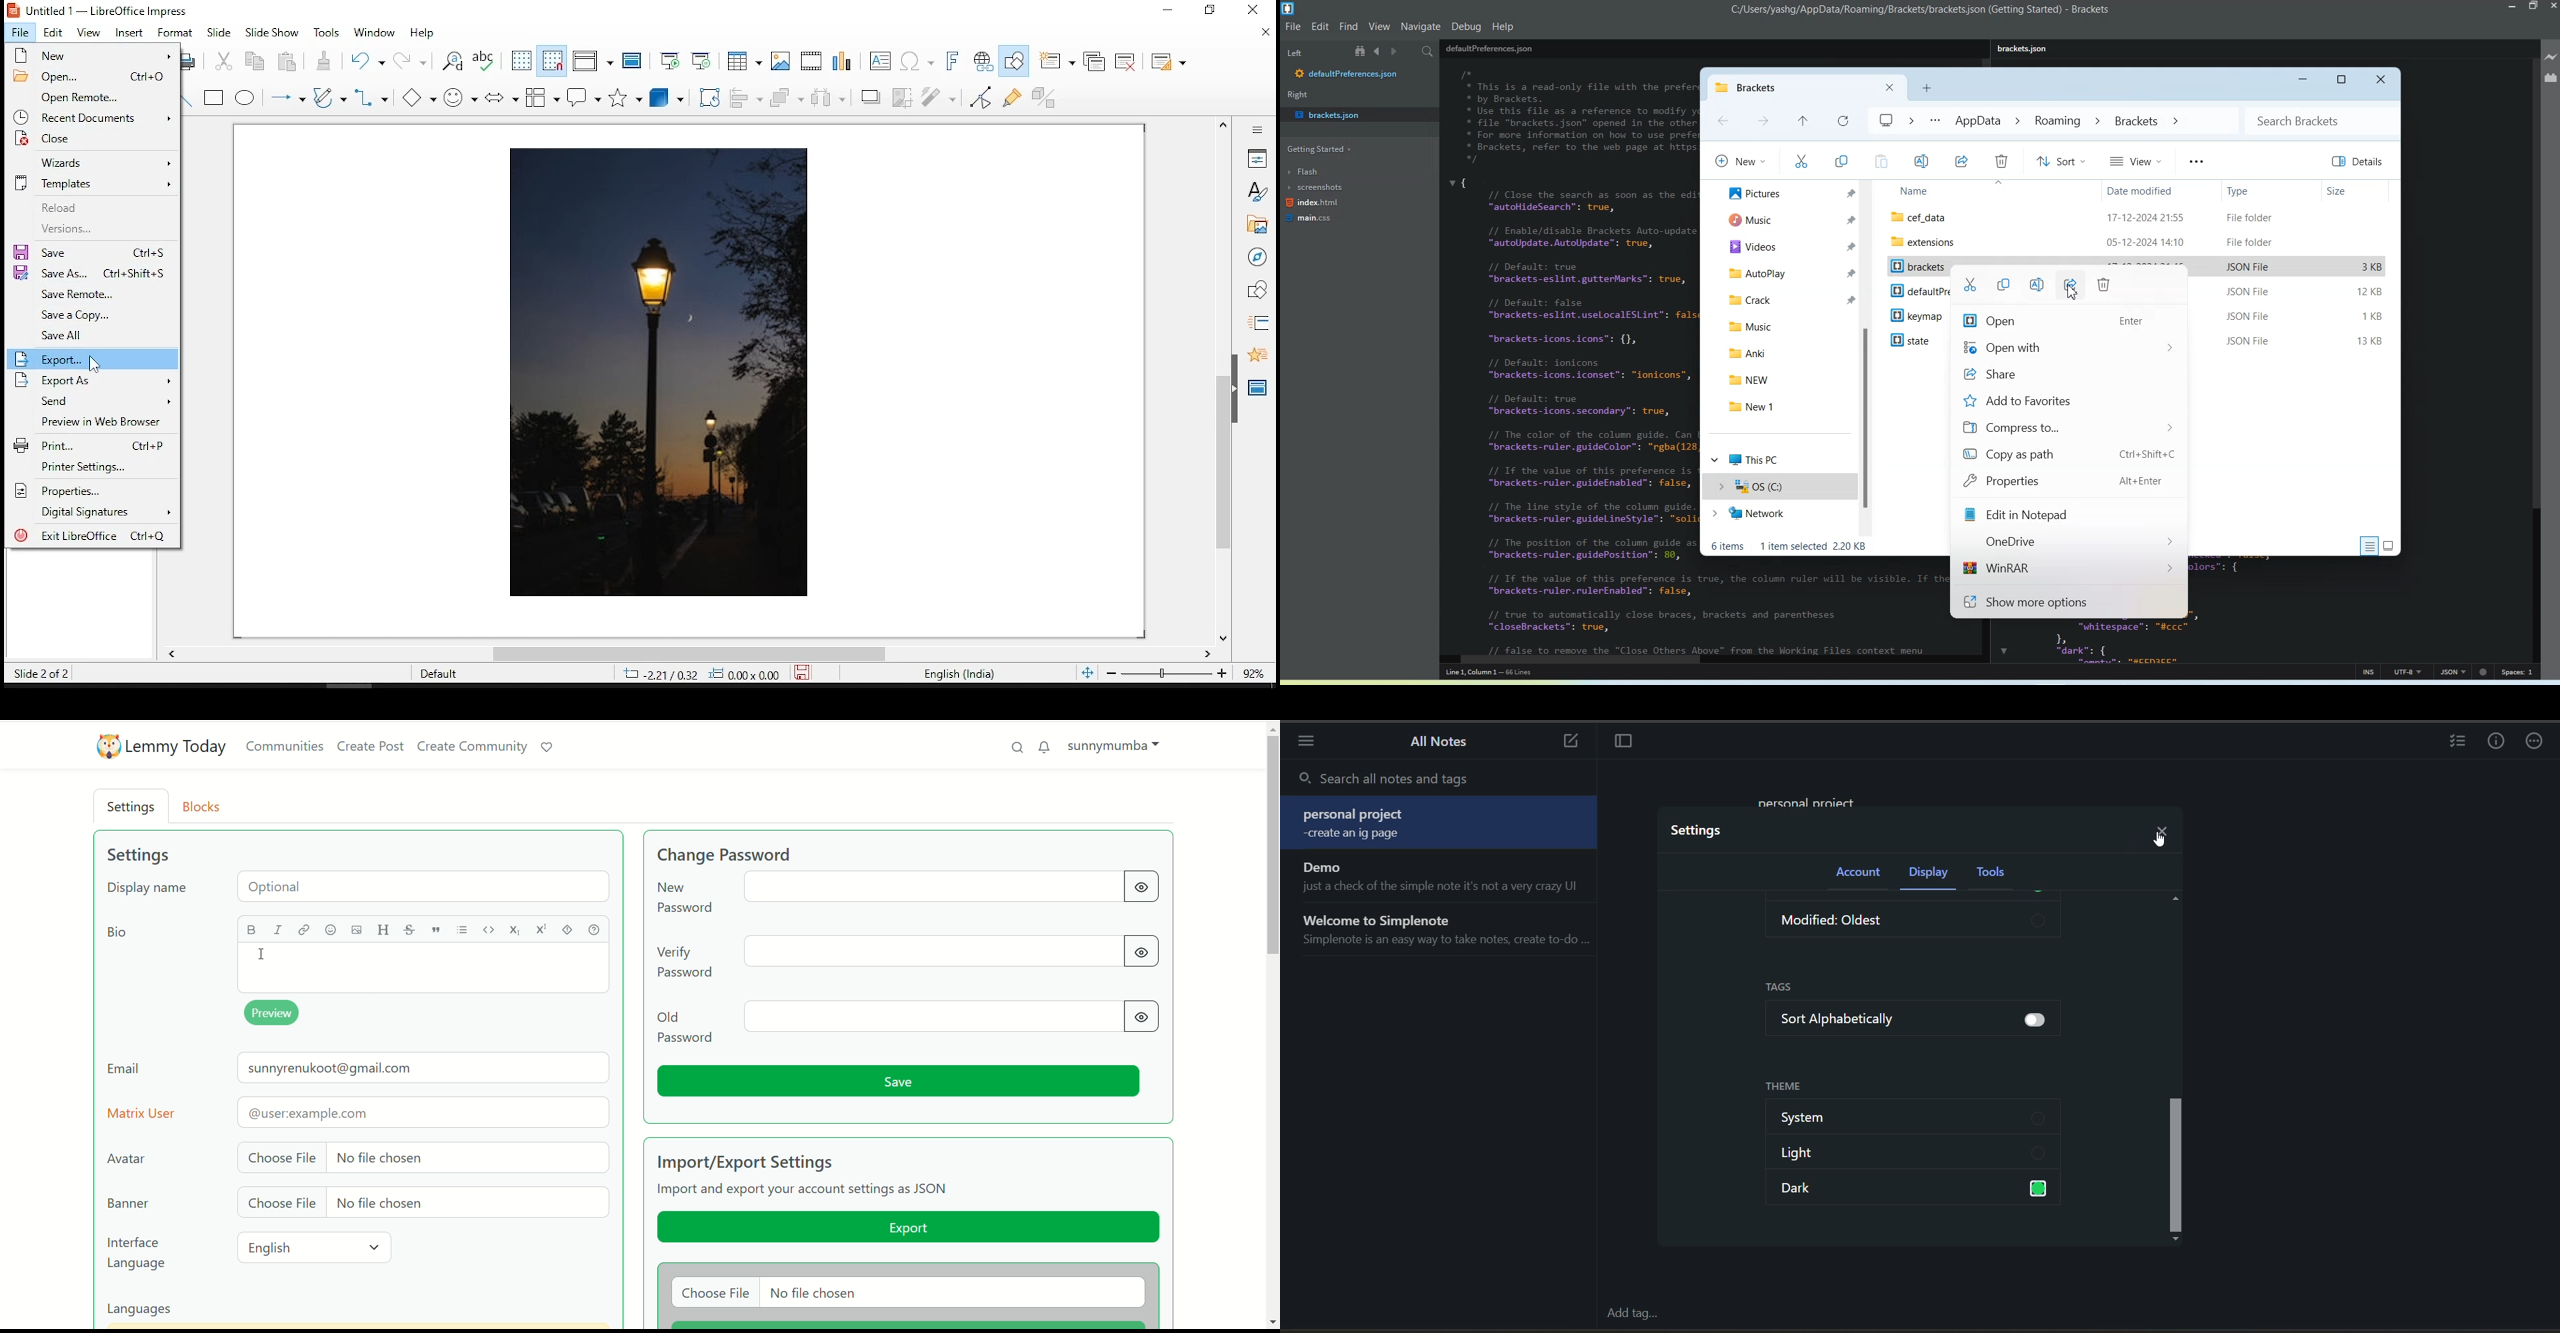 The width and height of the screenshot is (2576, 1344). What do you see at coordinates (20, 32) in the screenshot?
I see `file` at bounding box center [20, 32].